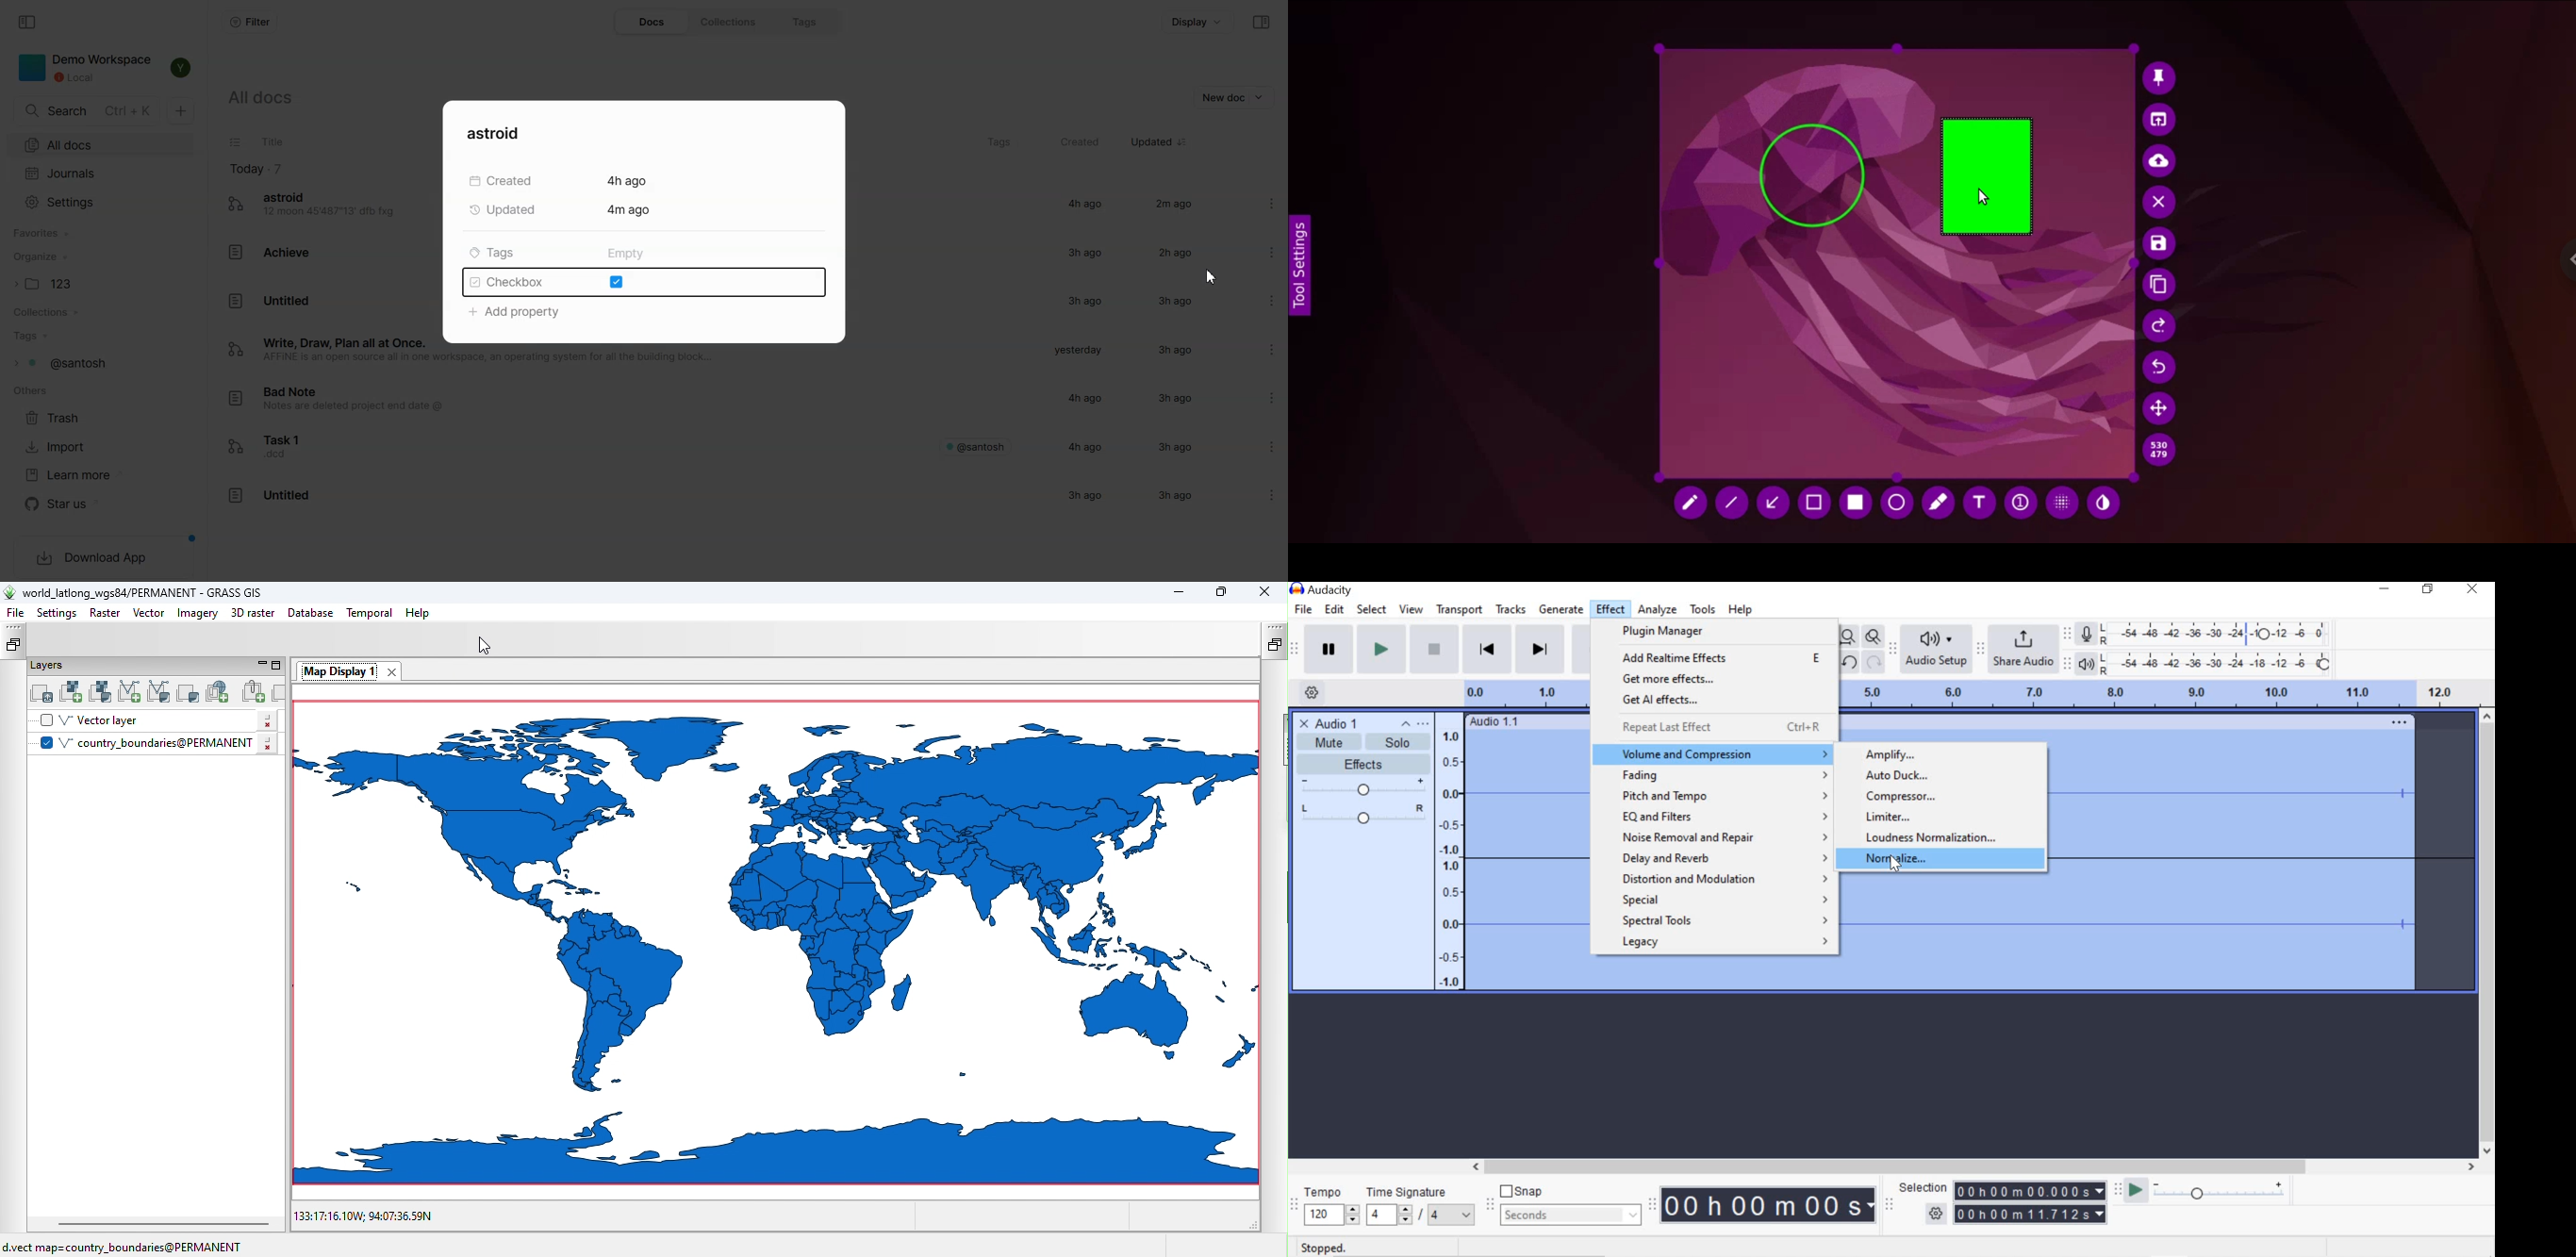 The width and height of the screenshot is (2576, 1260). Describe the element at coordinates (102, 174) in the screenshot. I see `Journals` at that location.